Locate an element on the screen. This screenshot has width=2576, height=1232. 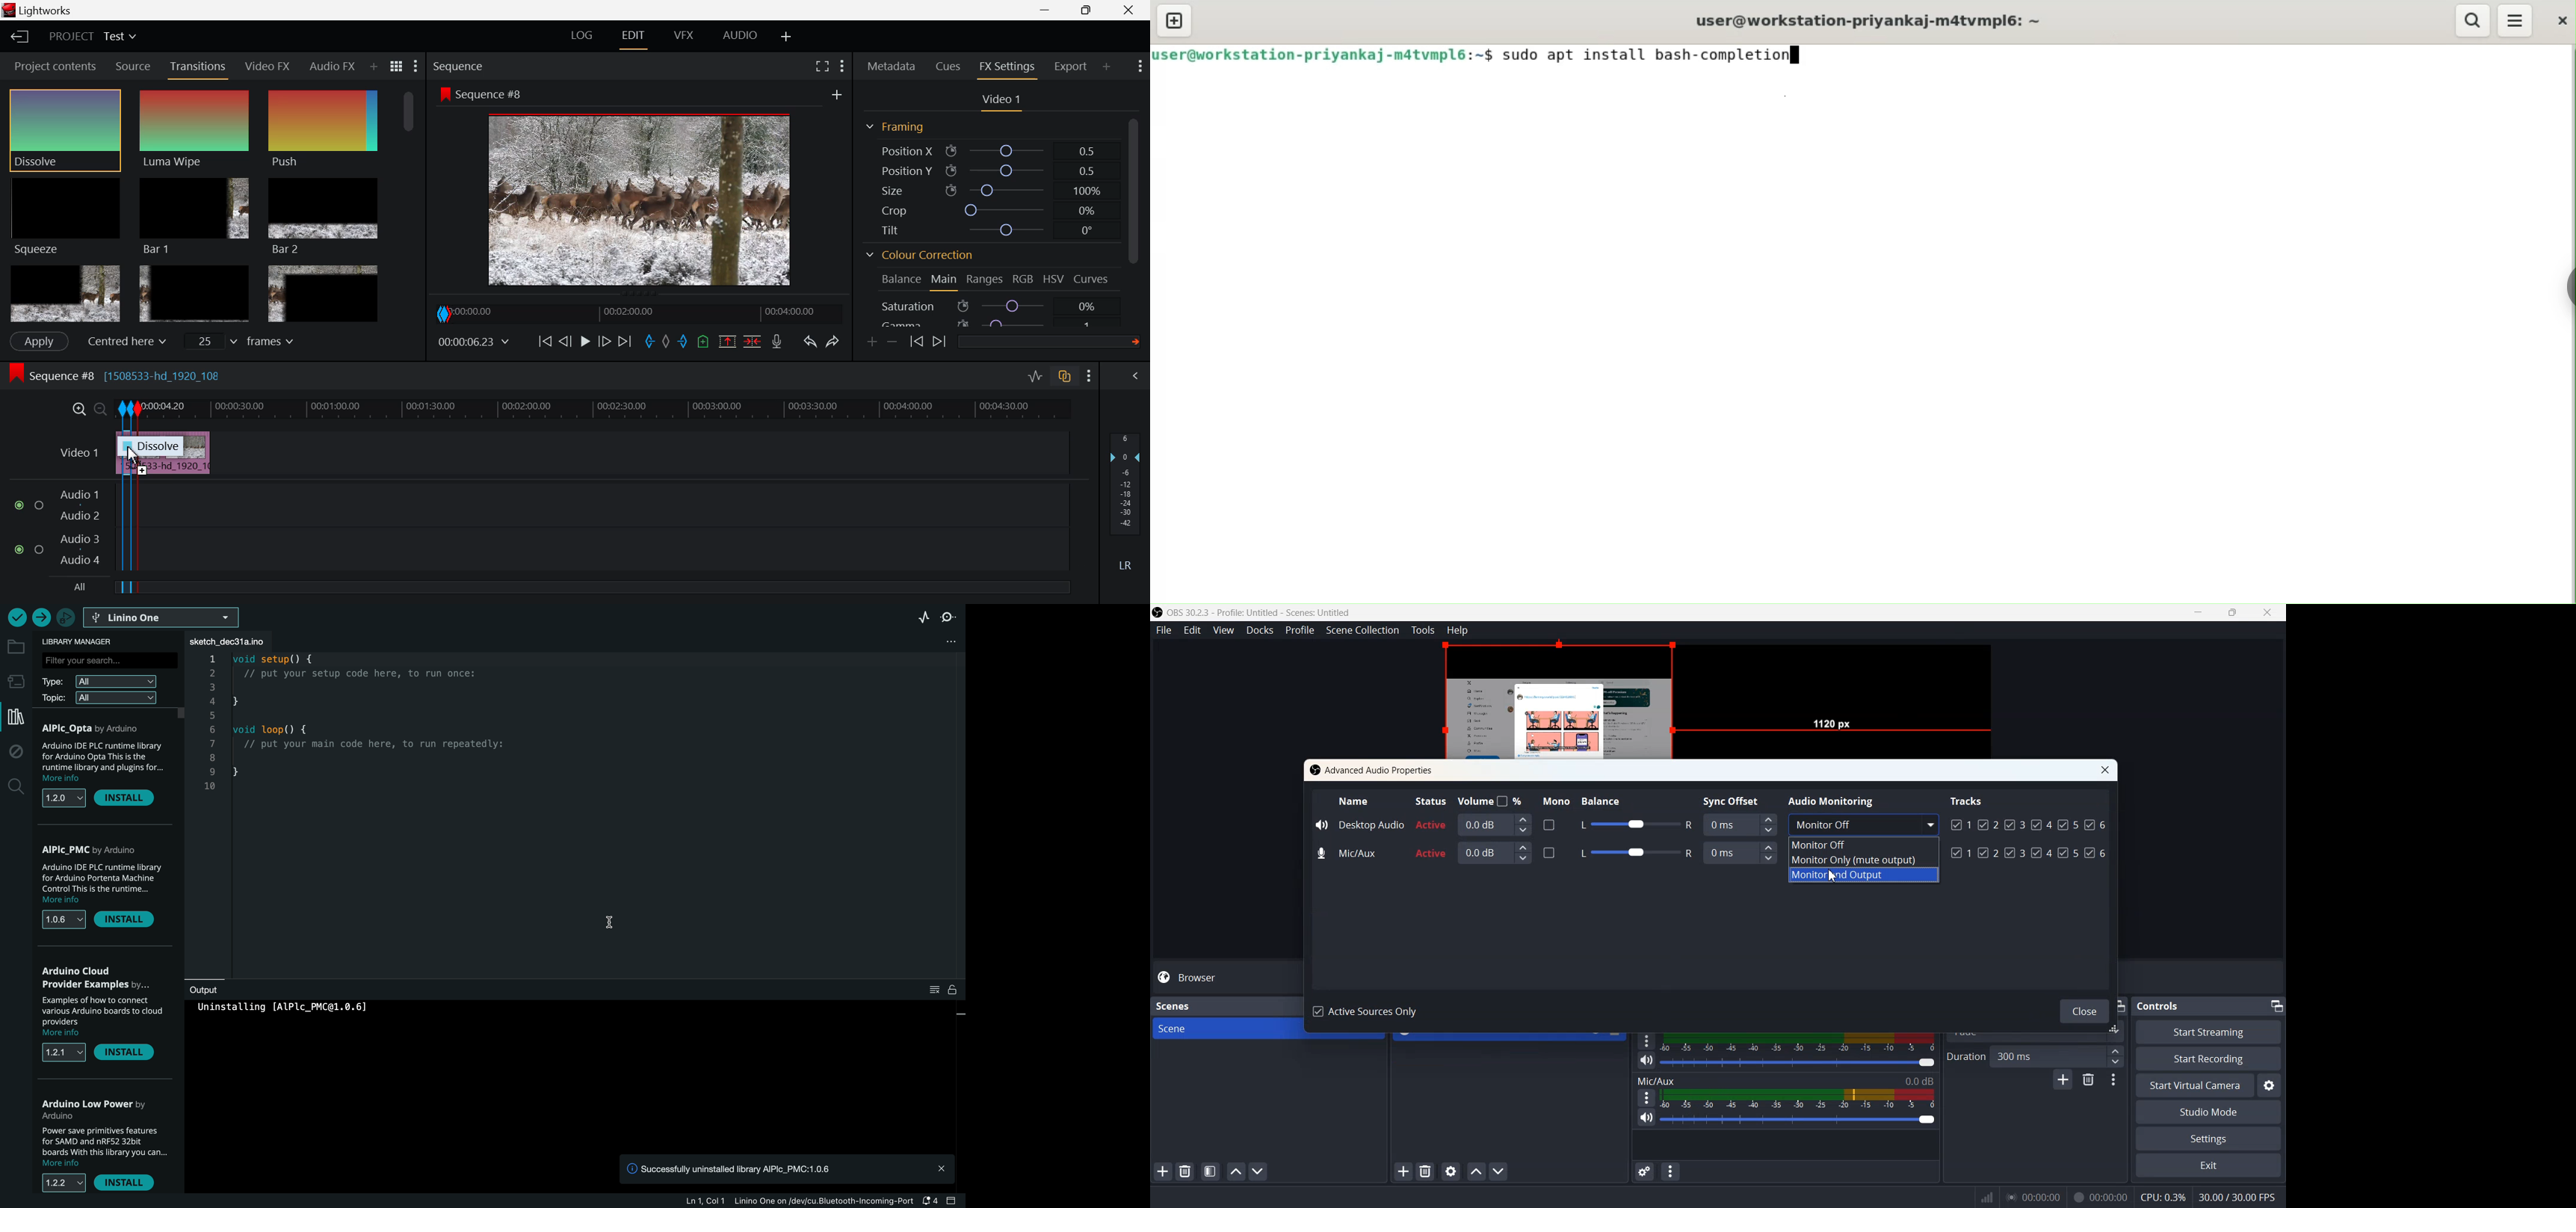
Move sources down is located at coordinates (1499, 1172).